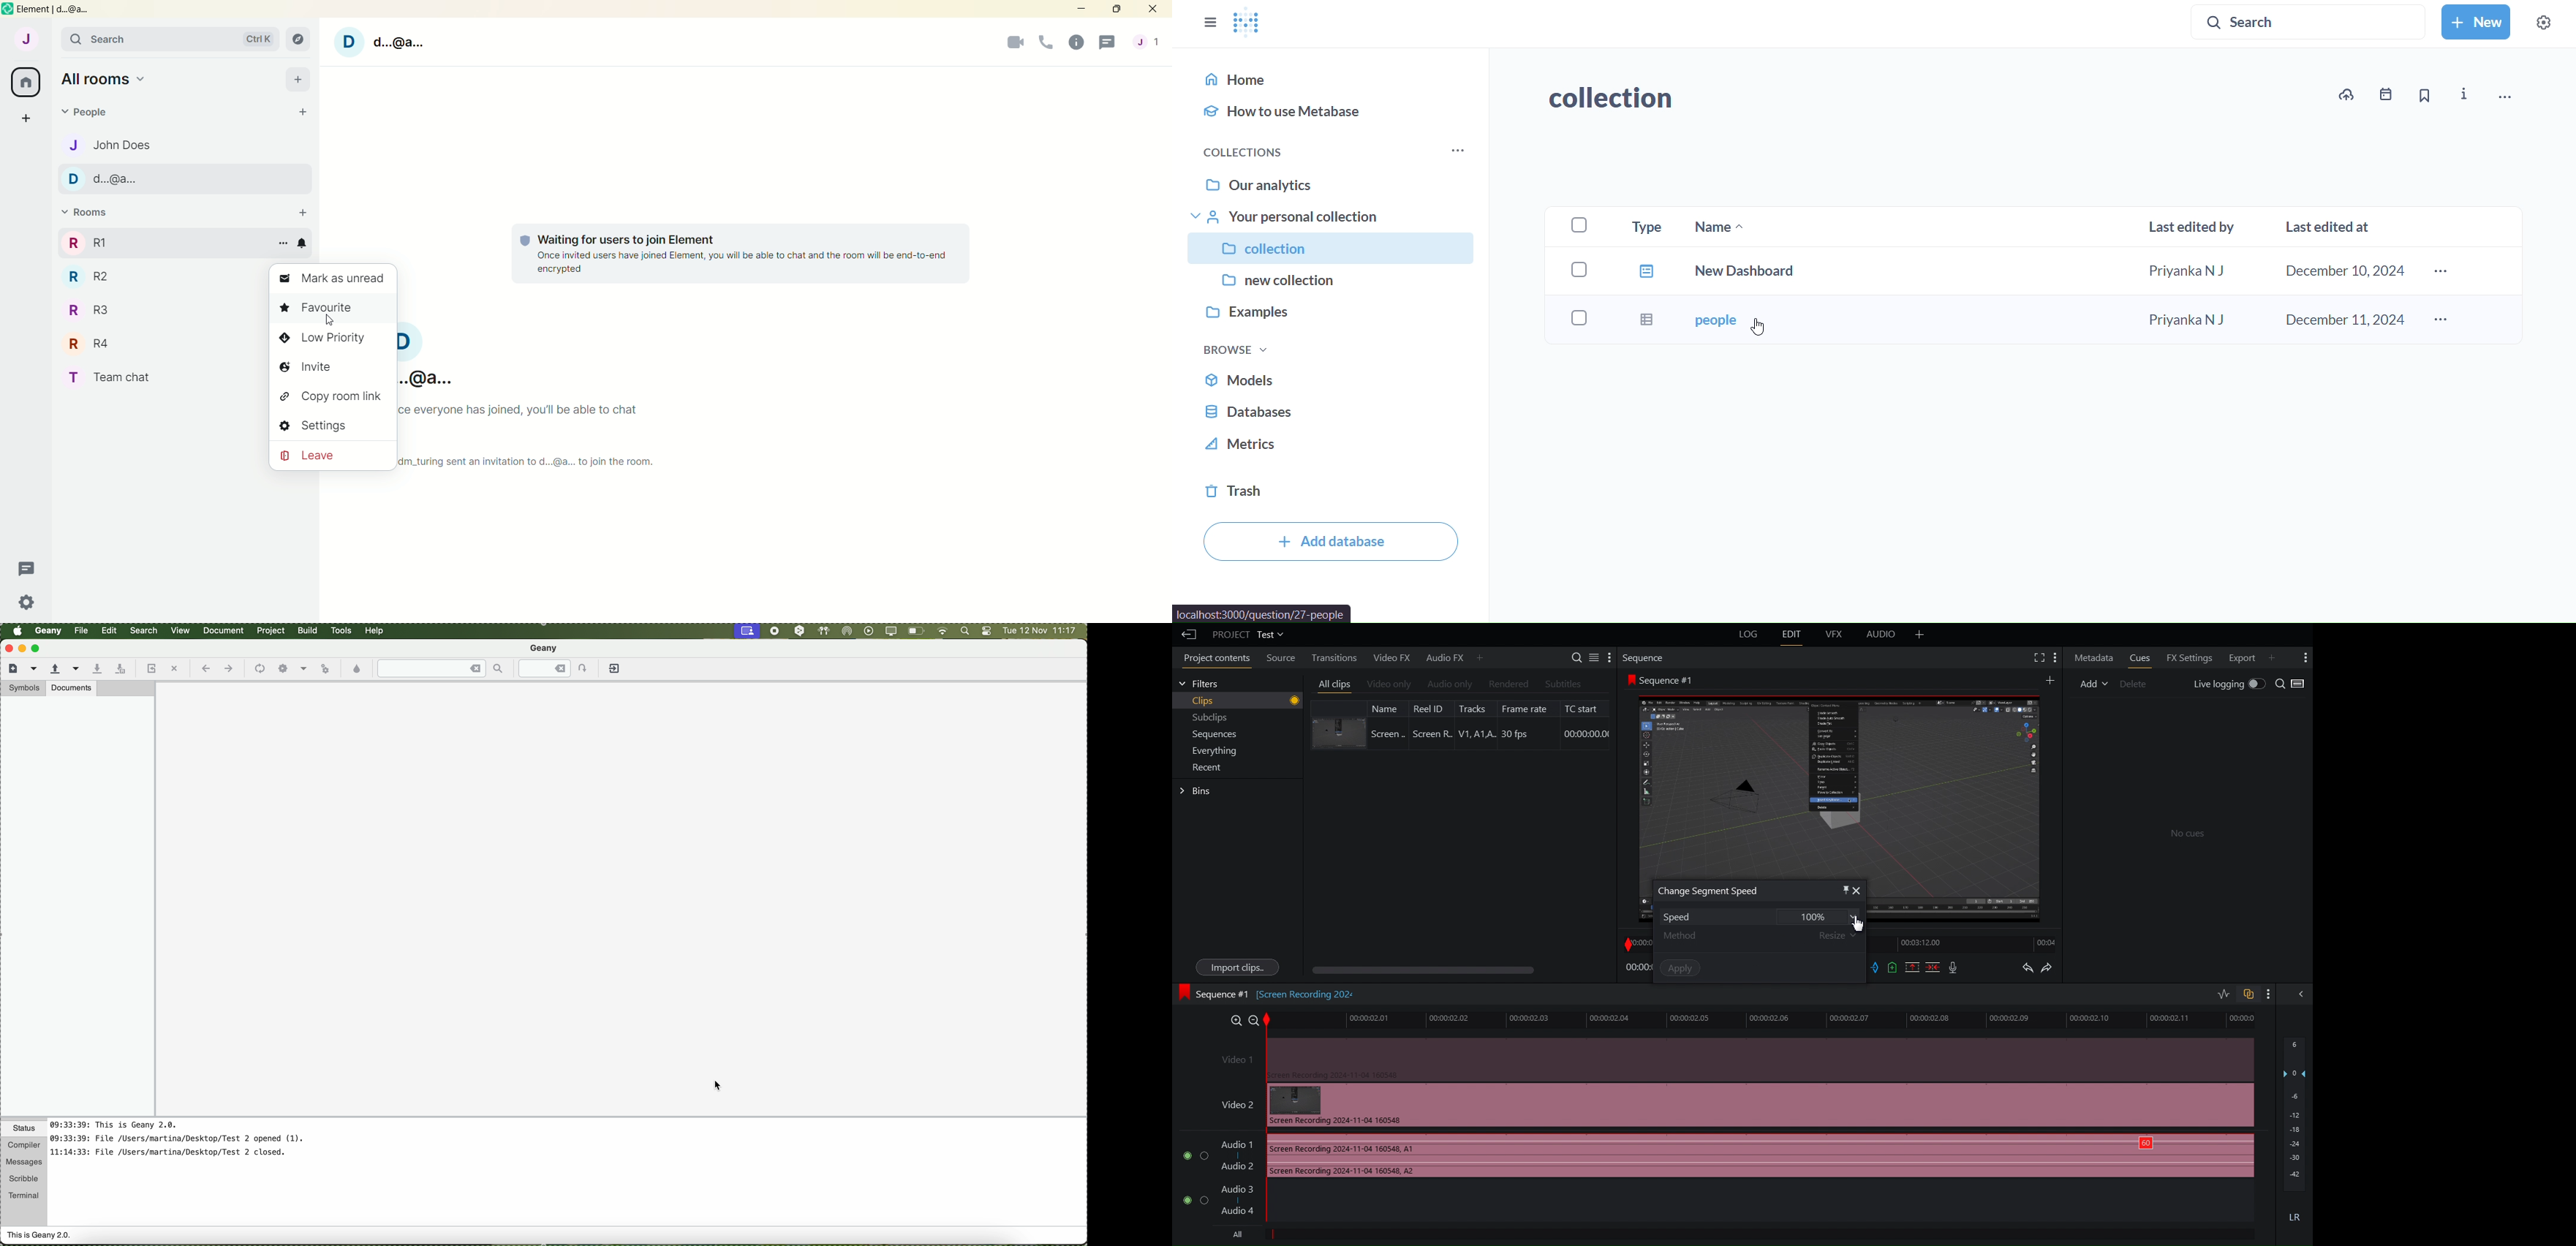  Describe the element at coordinates (29, 120) in the screenshot. I see `Add Chat` at that location.